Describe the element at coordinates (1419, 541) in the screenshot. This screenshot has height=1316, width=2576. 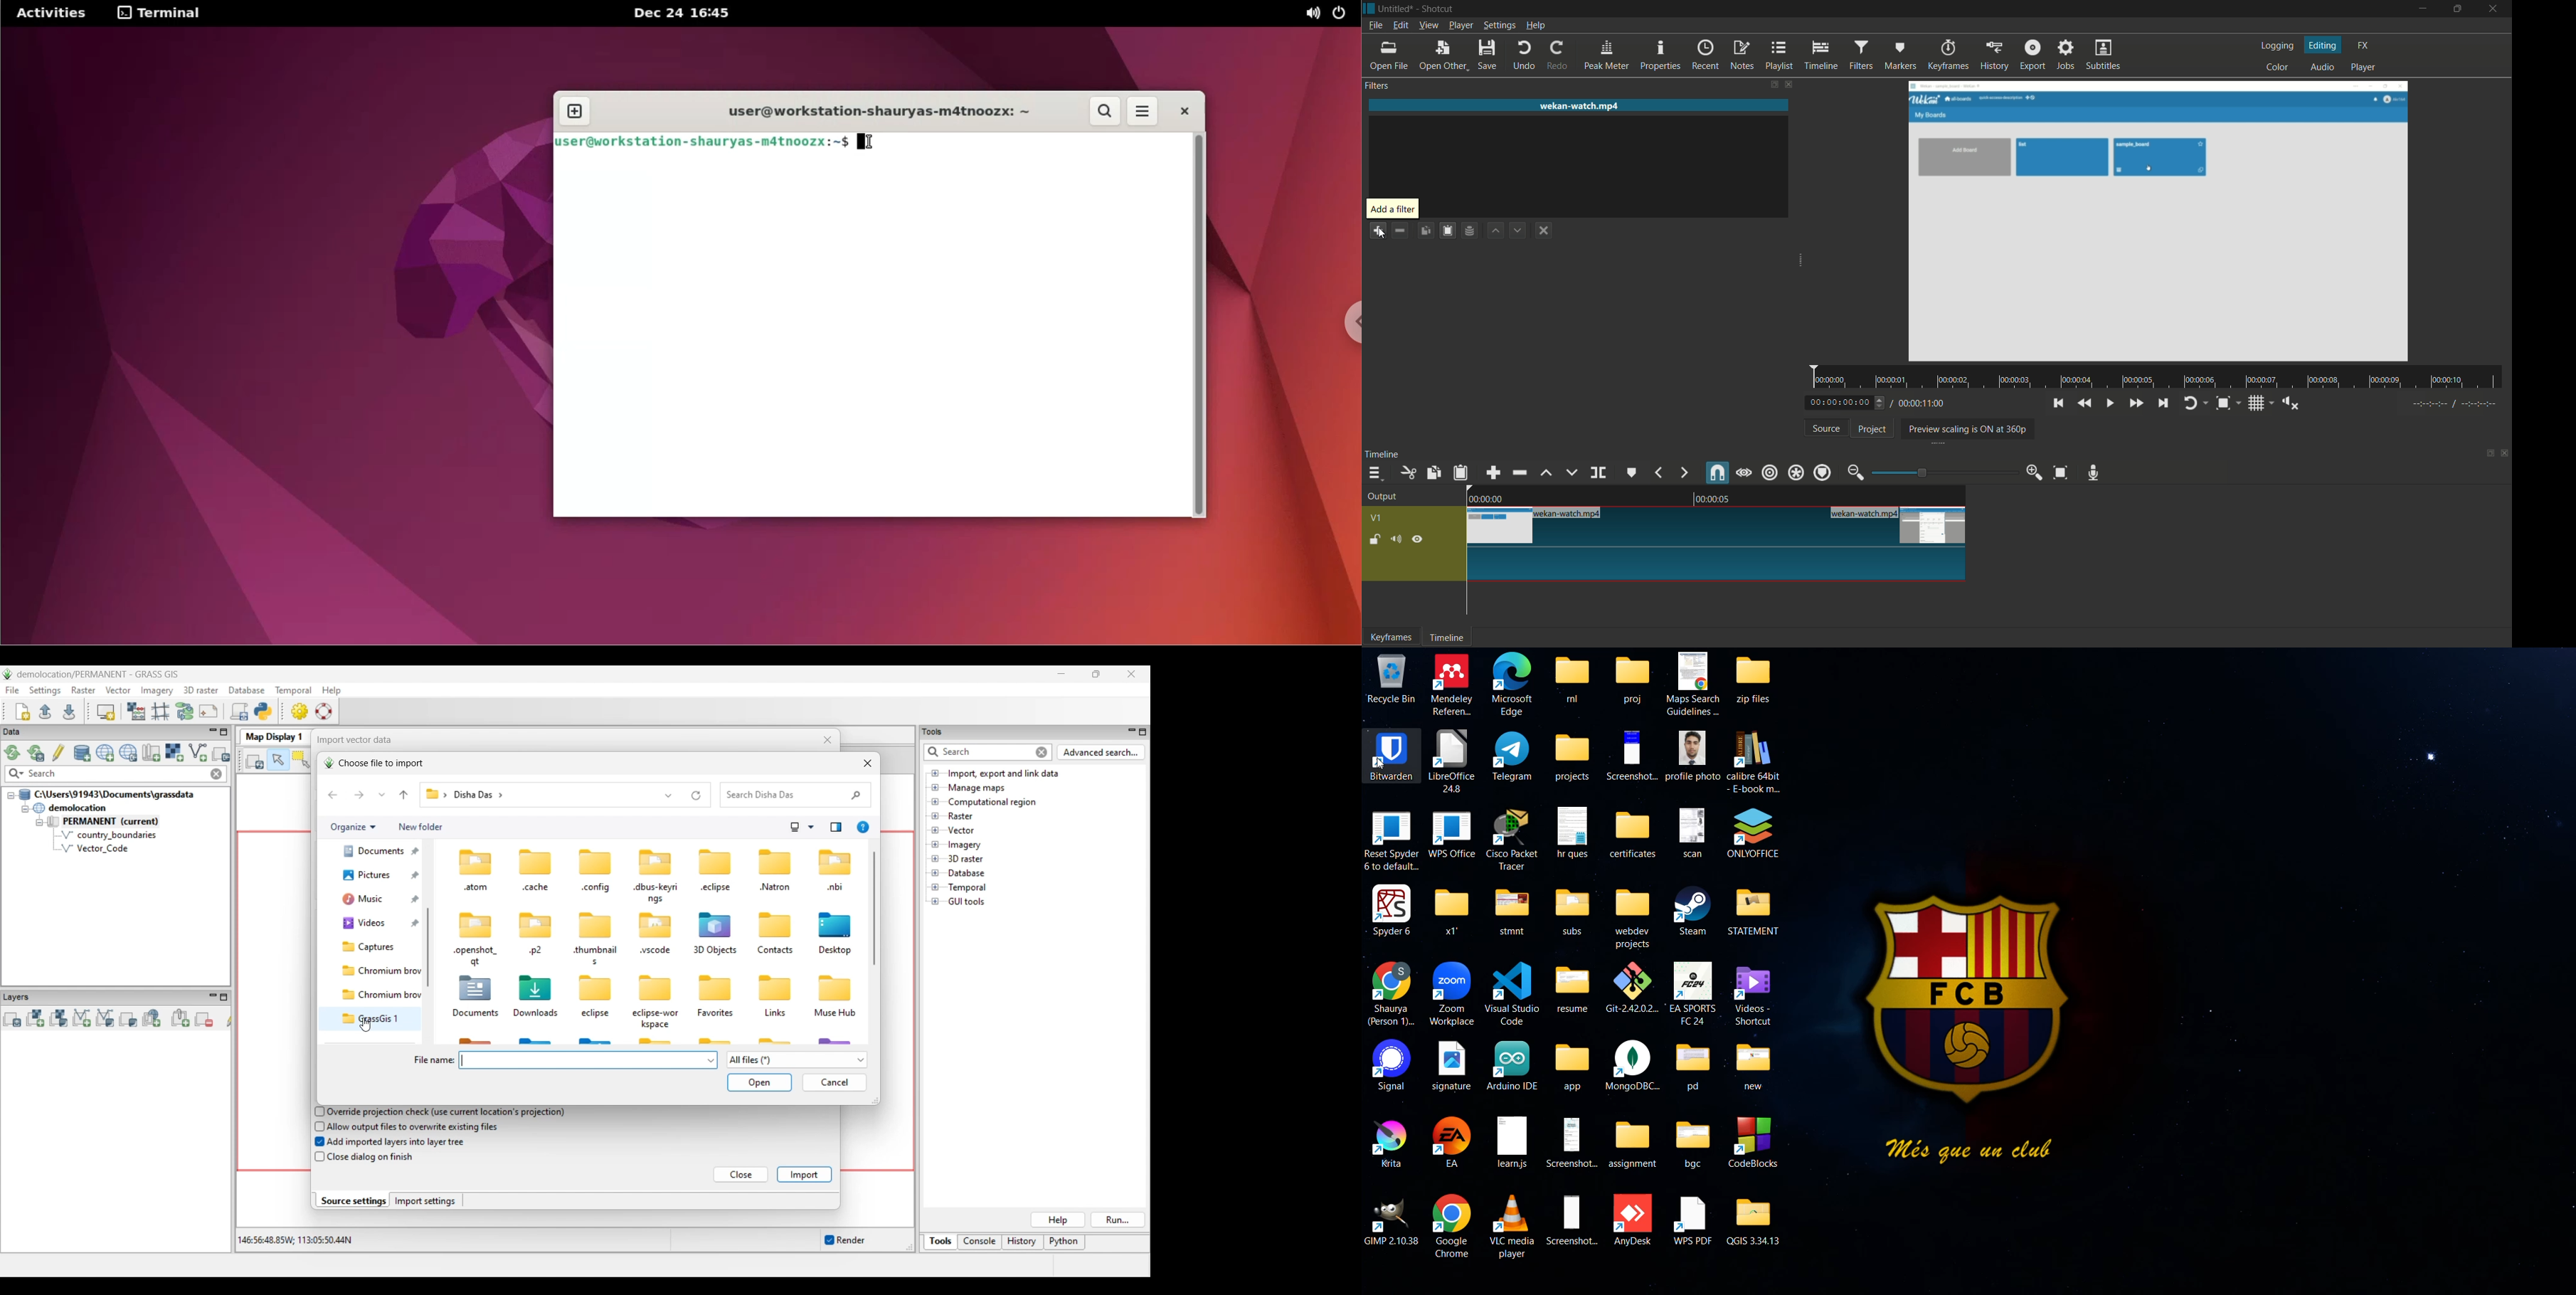
I see `hide` at that location.